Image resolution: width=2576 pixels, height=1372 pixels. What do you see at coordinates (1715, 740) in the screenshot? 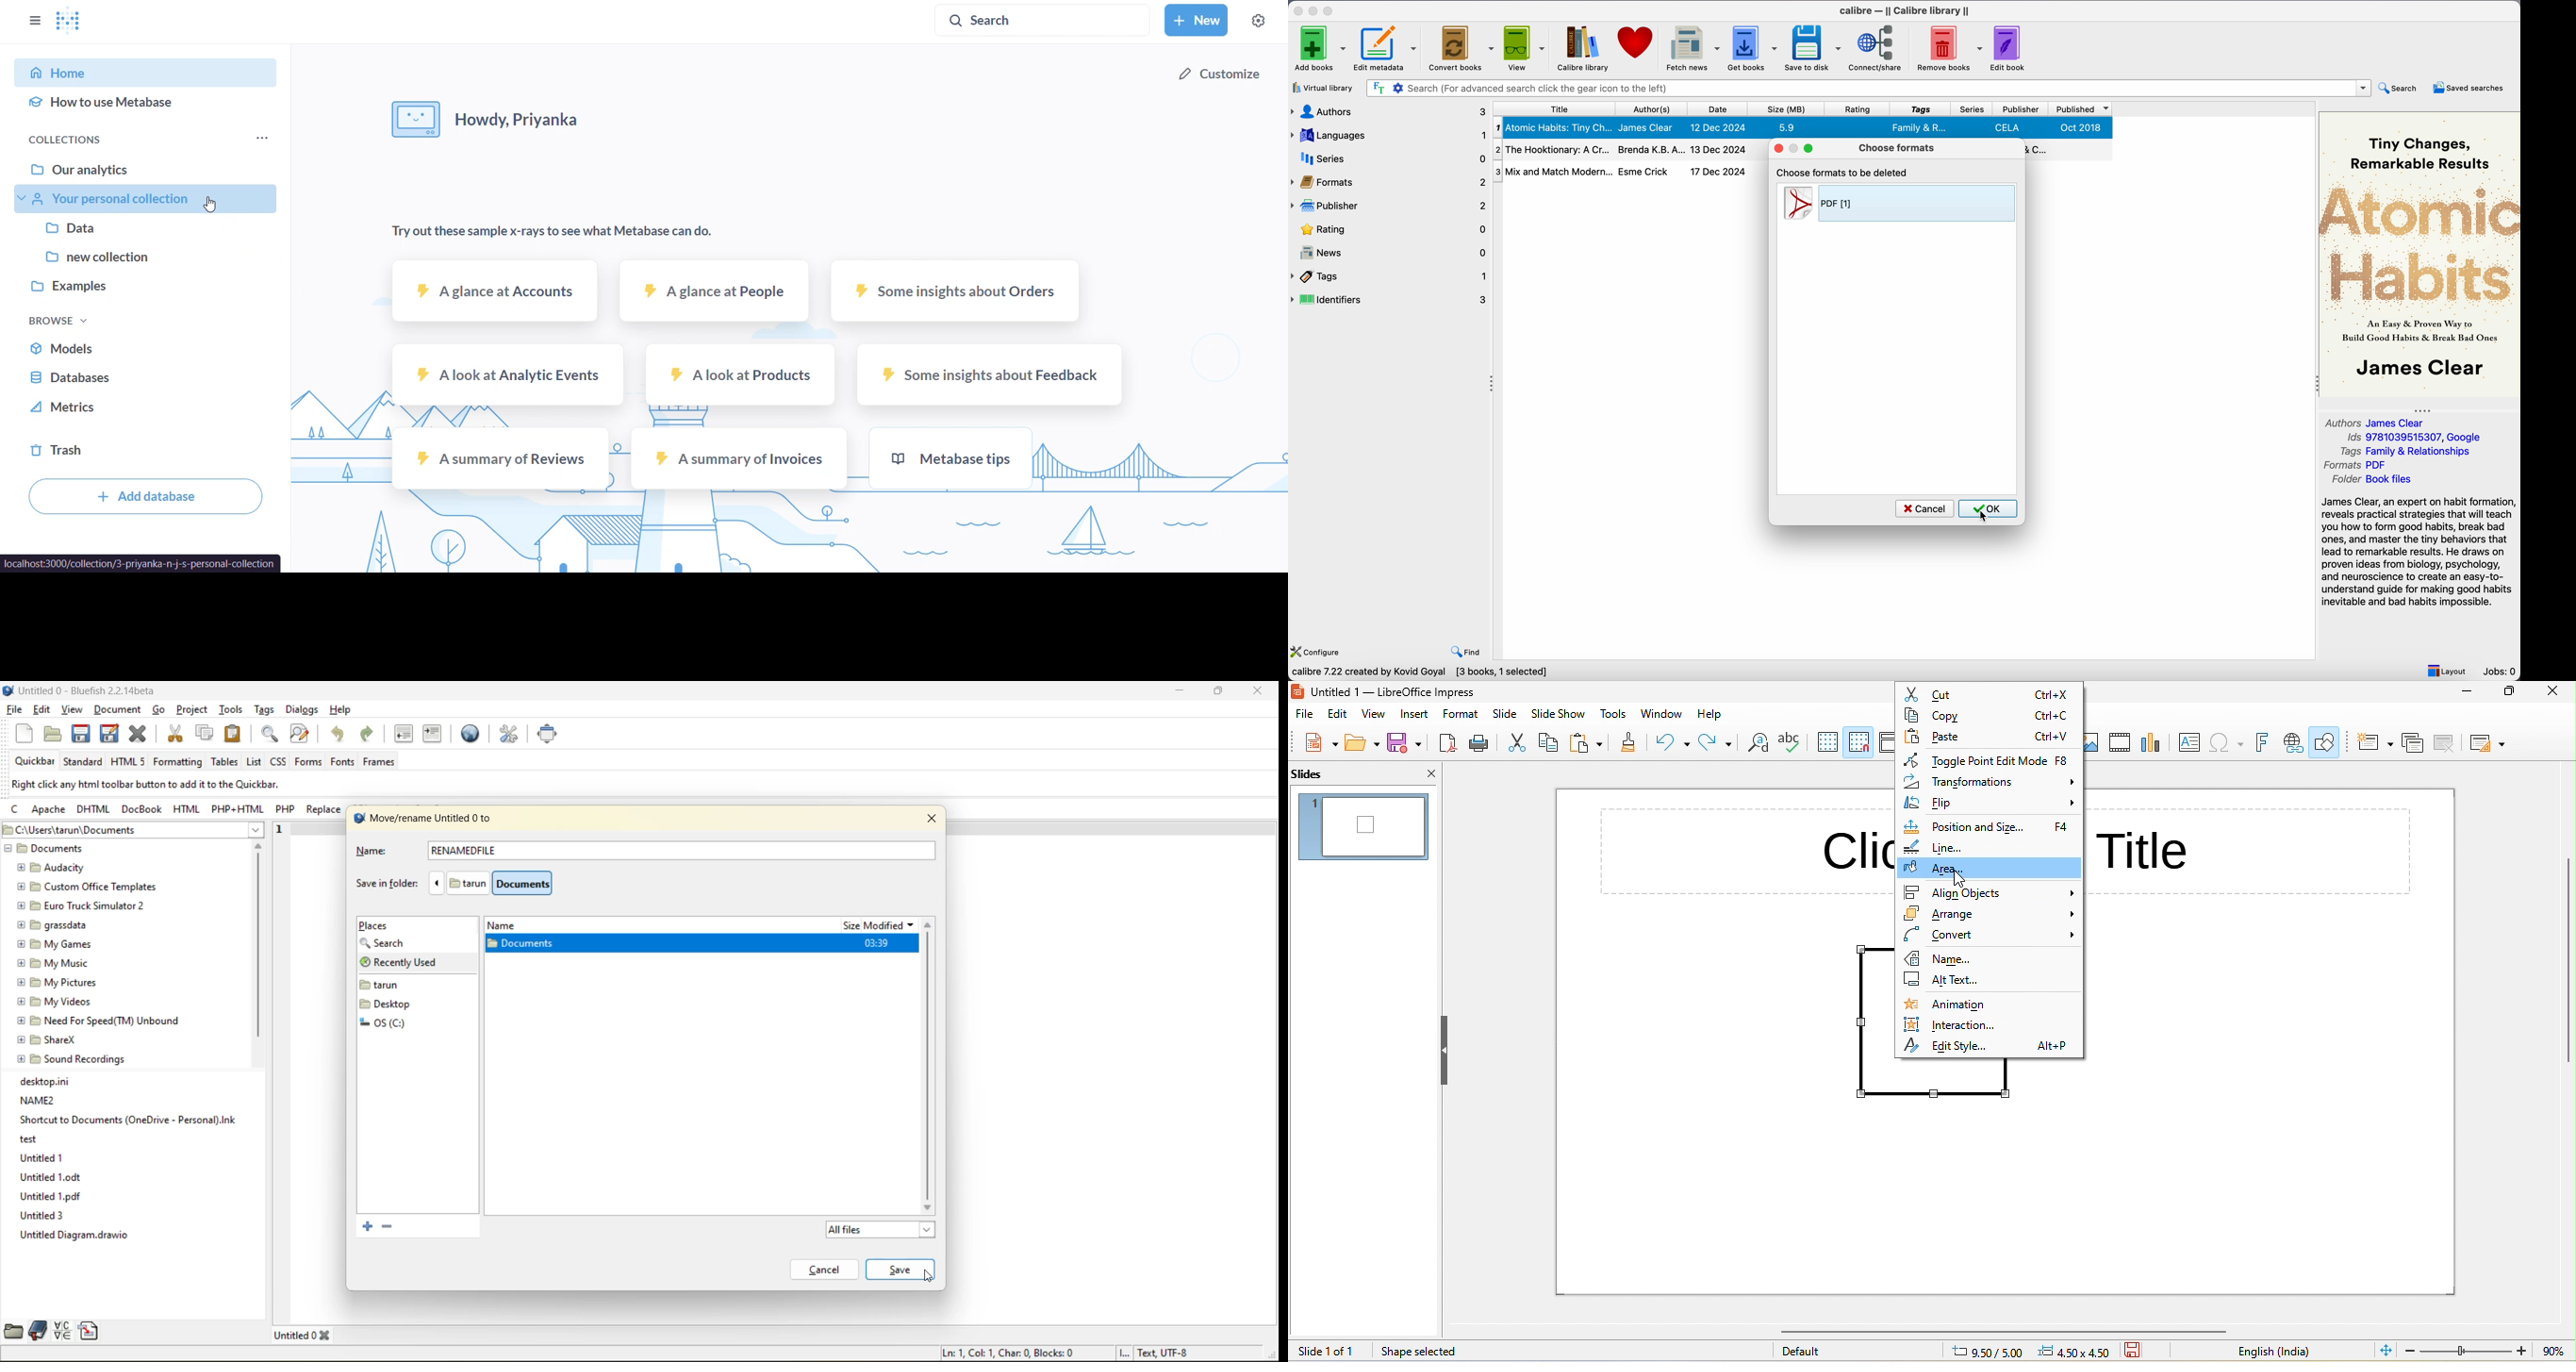
I see `redo` at bounding box center [1715, 740].